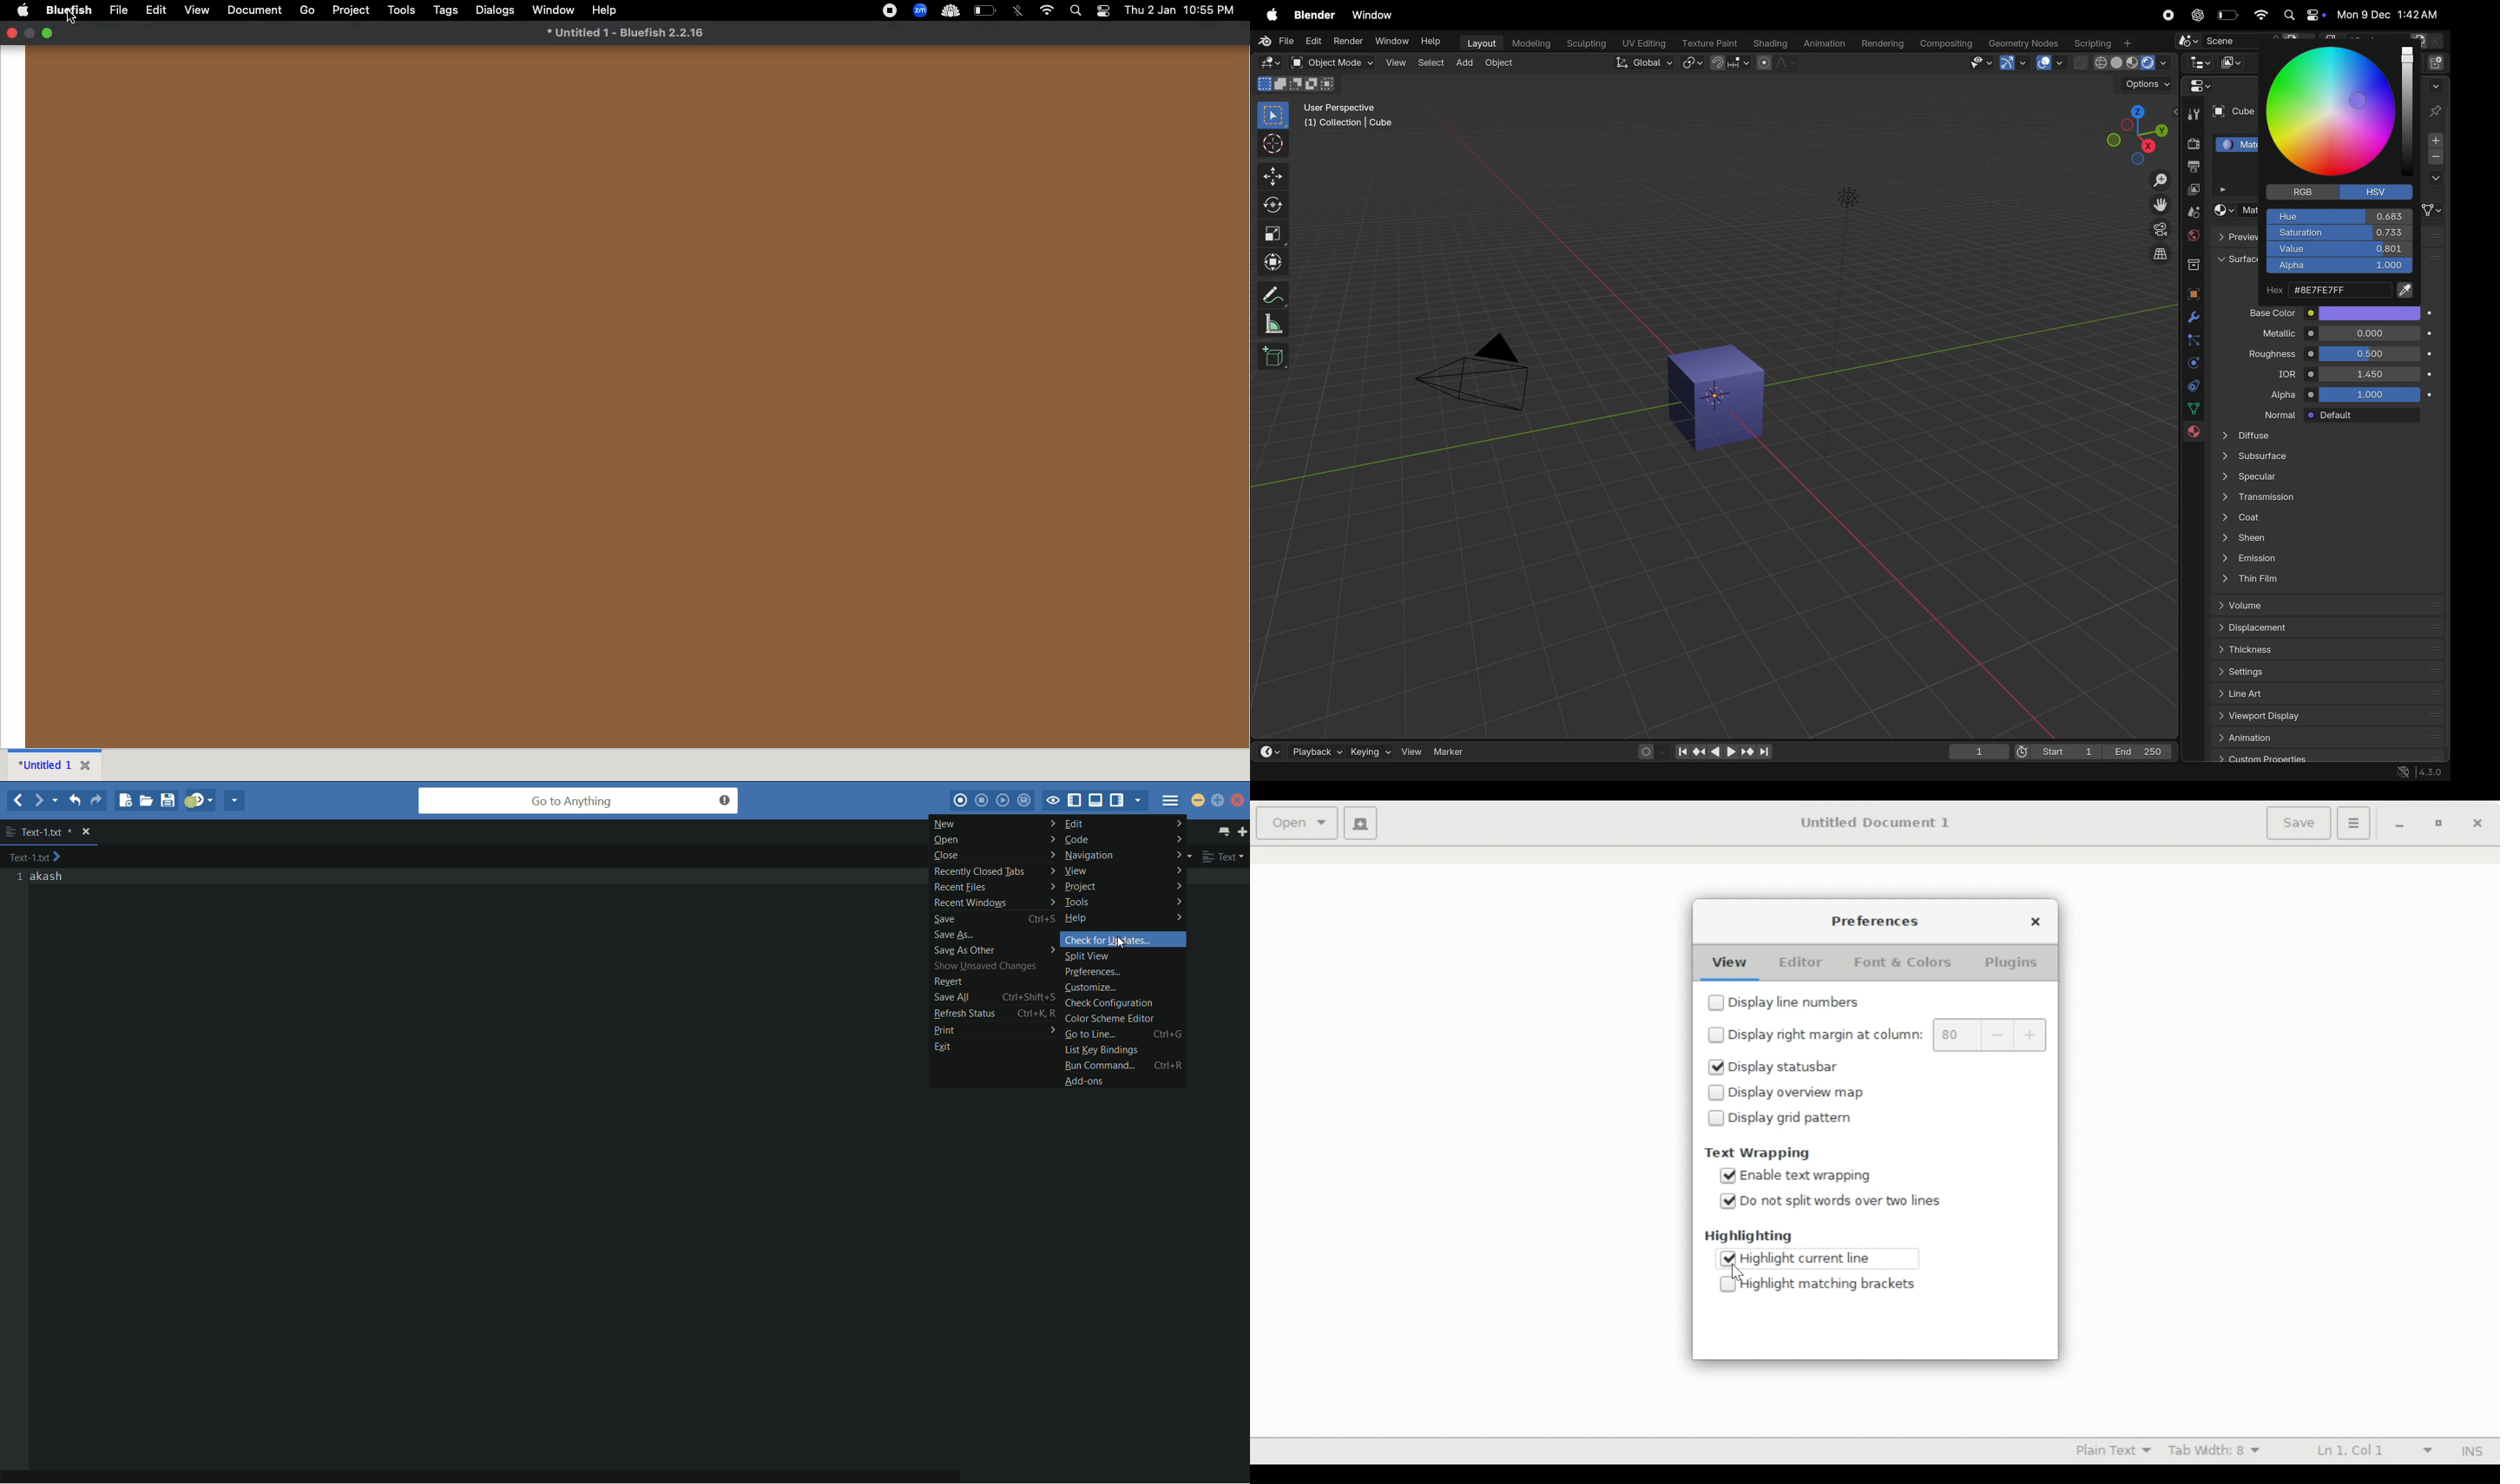 The width and height of the screenshot is (2520, 1484). What do you see at coordinates (1770, 44) in the screenshot?
I see `shading` at bounding box center [1770, 44].